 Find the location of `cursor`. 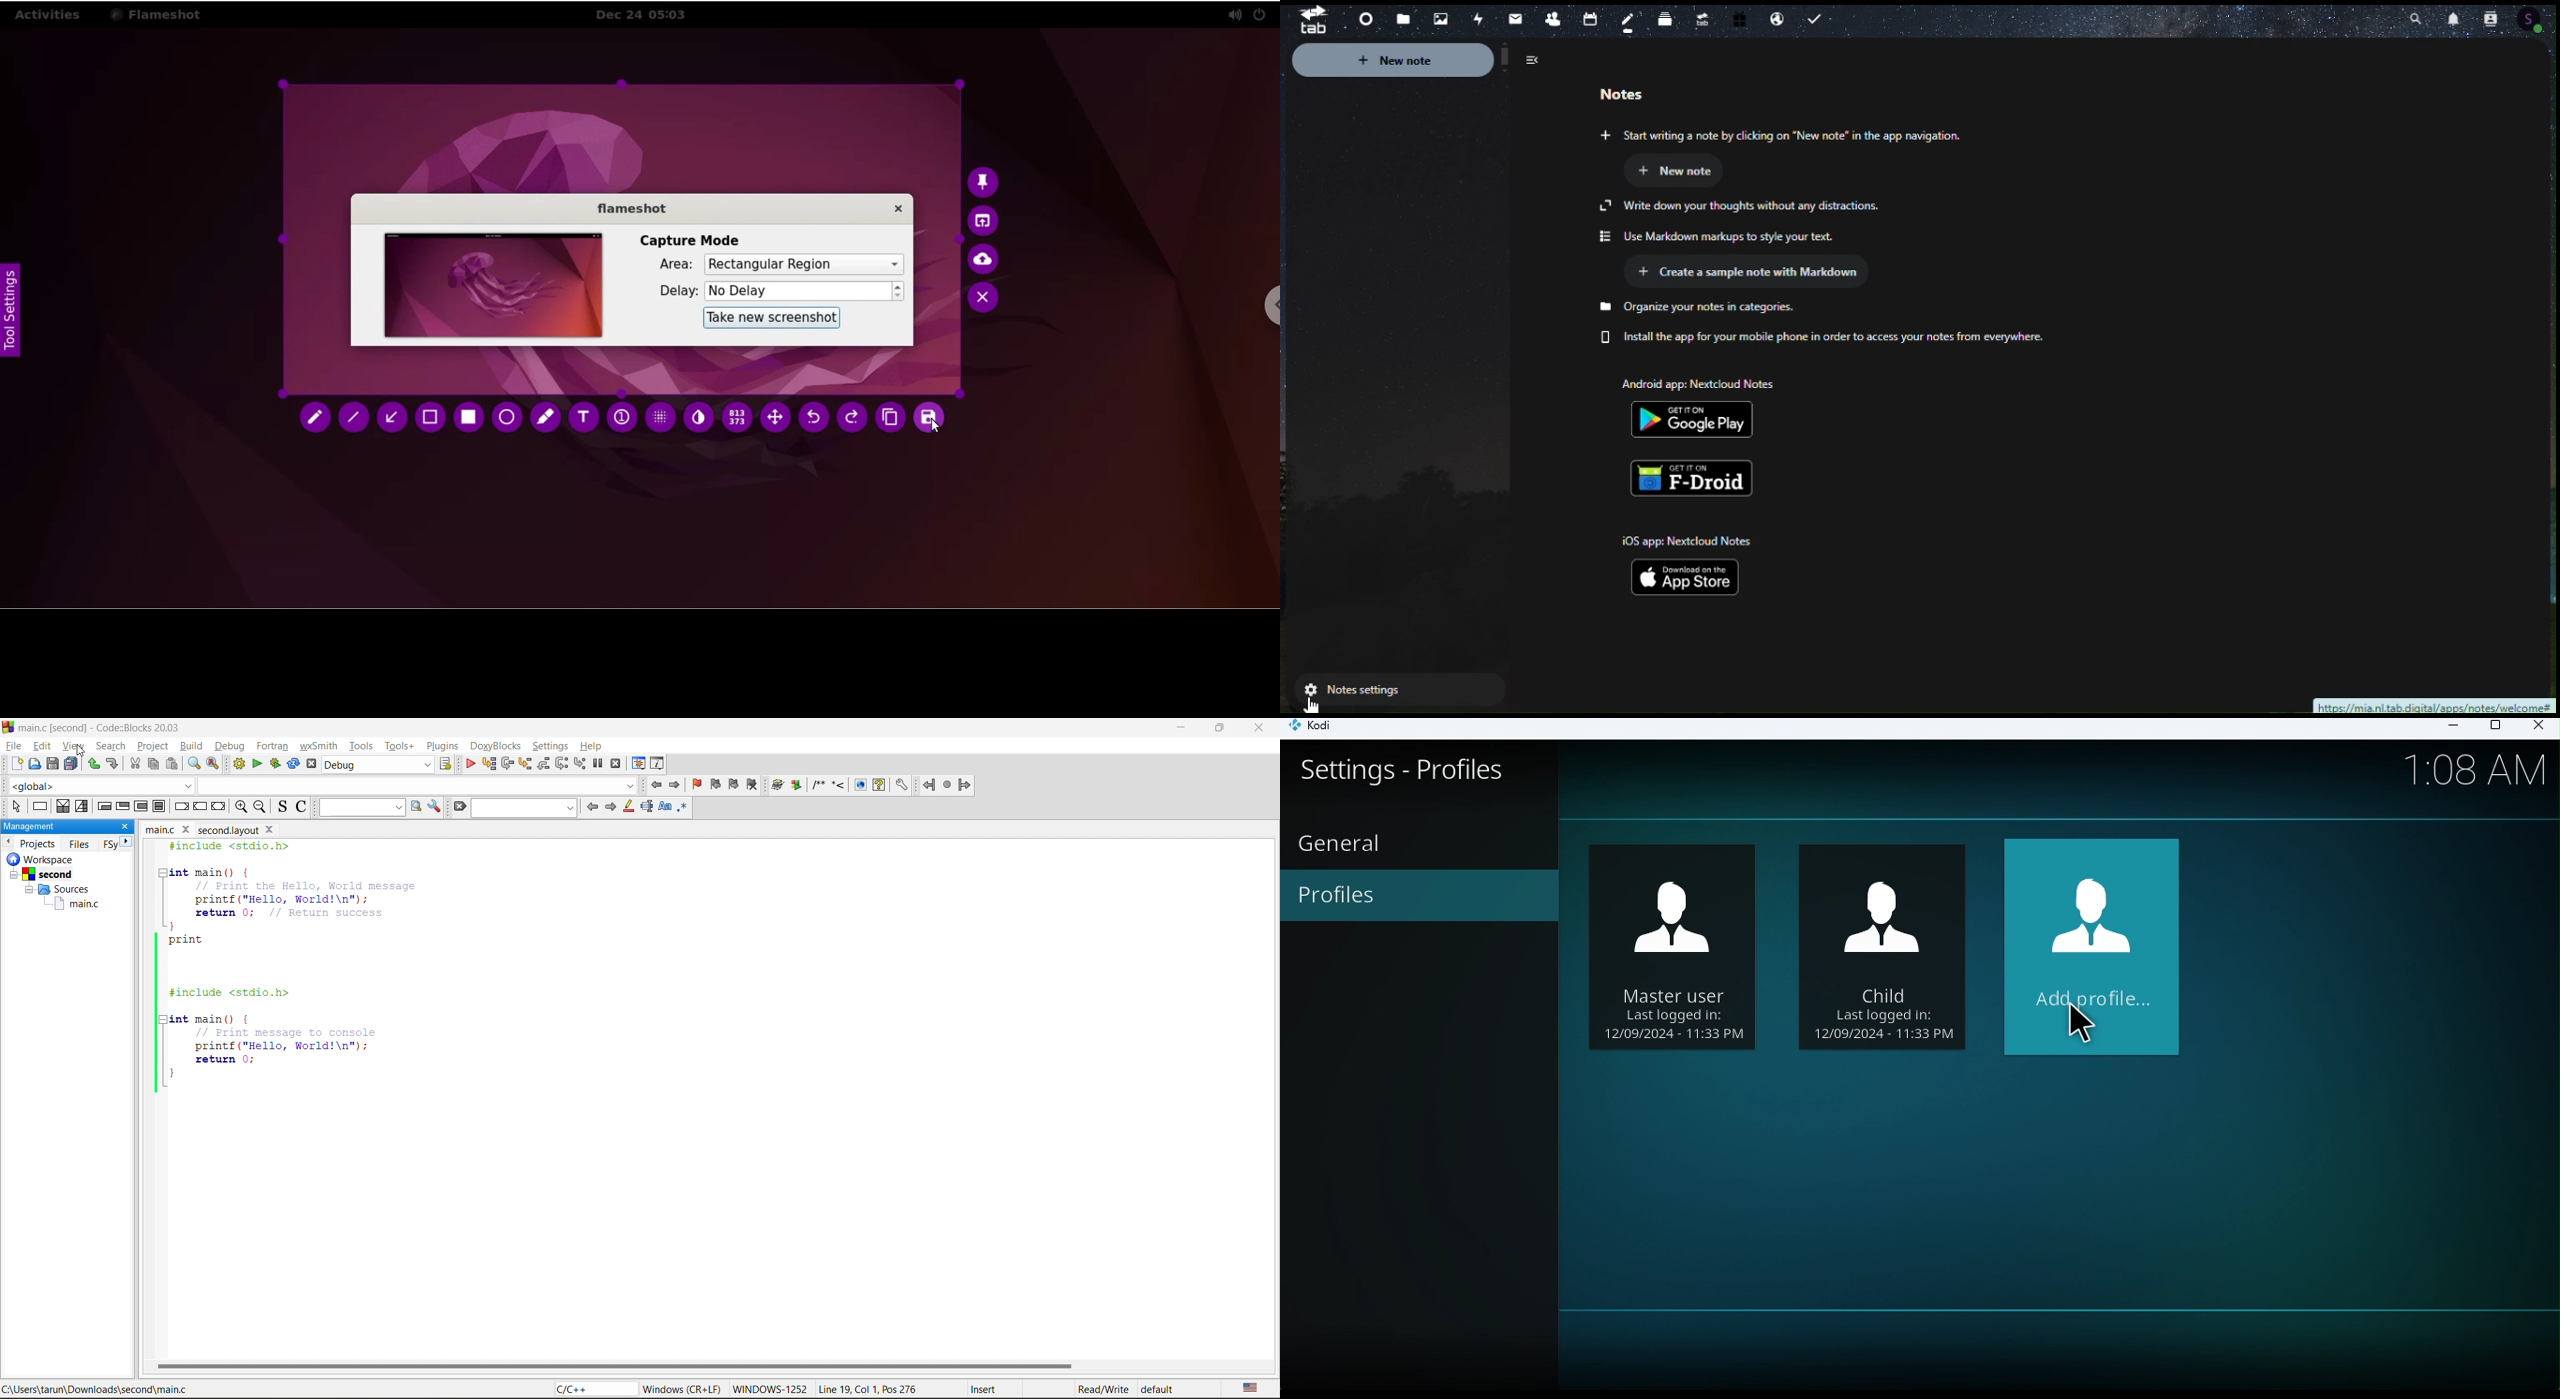

cursor is located at coordinates (81, 751).